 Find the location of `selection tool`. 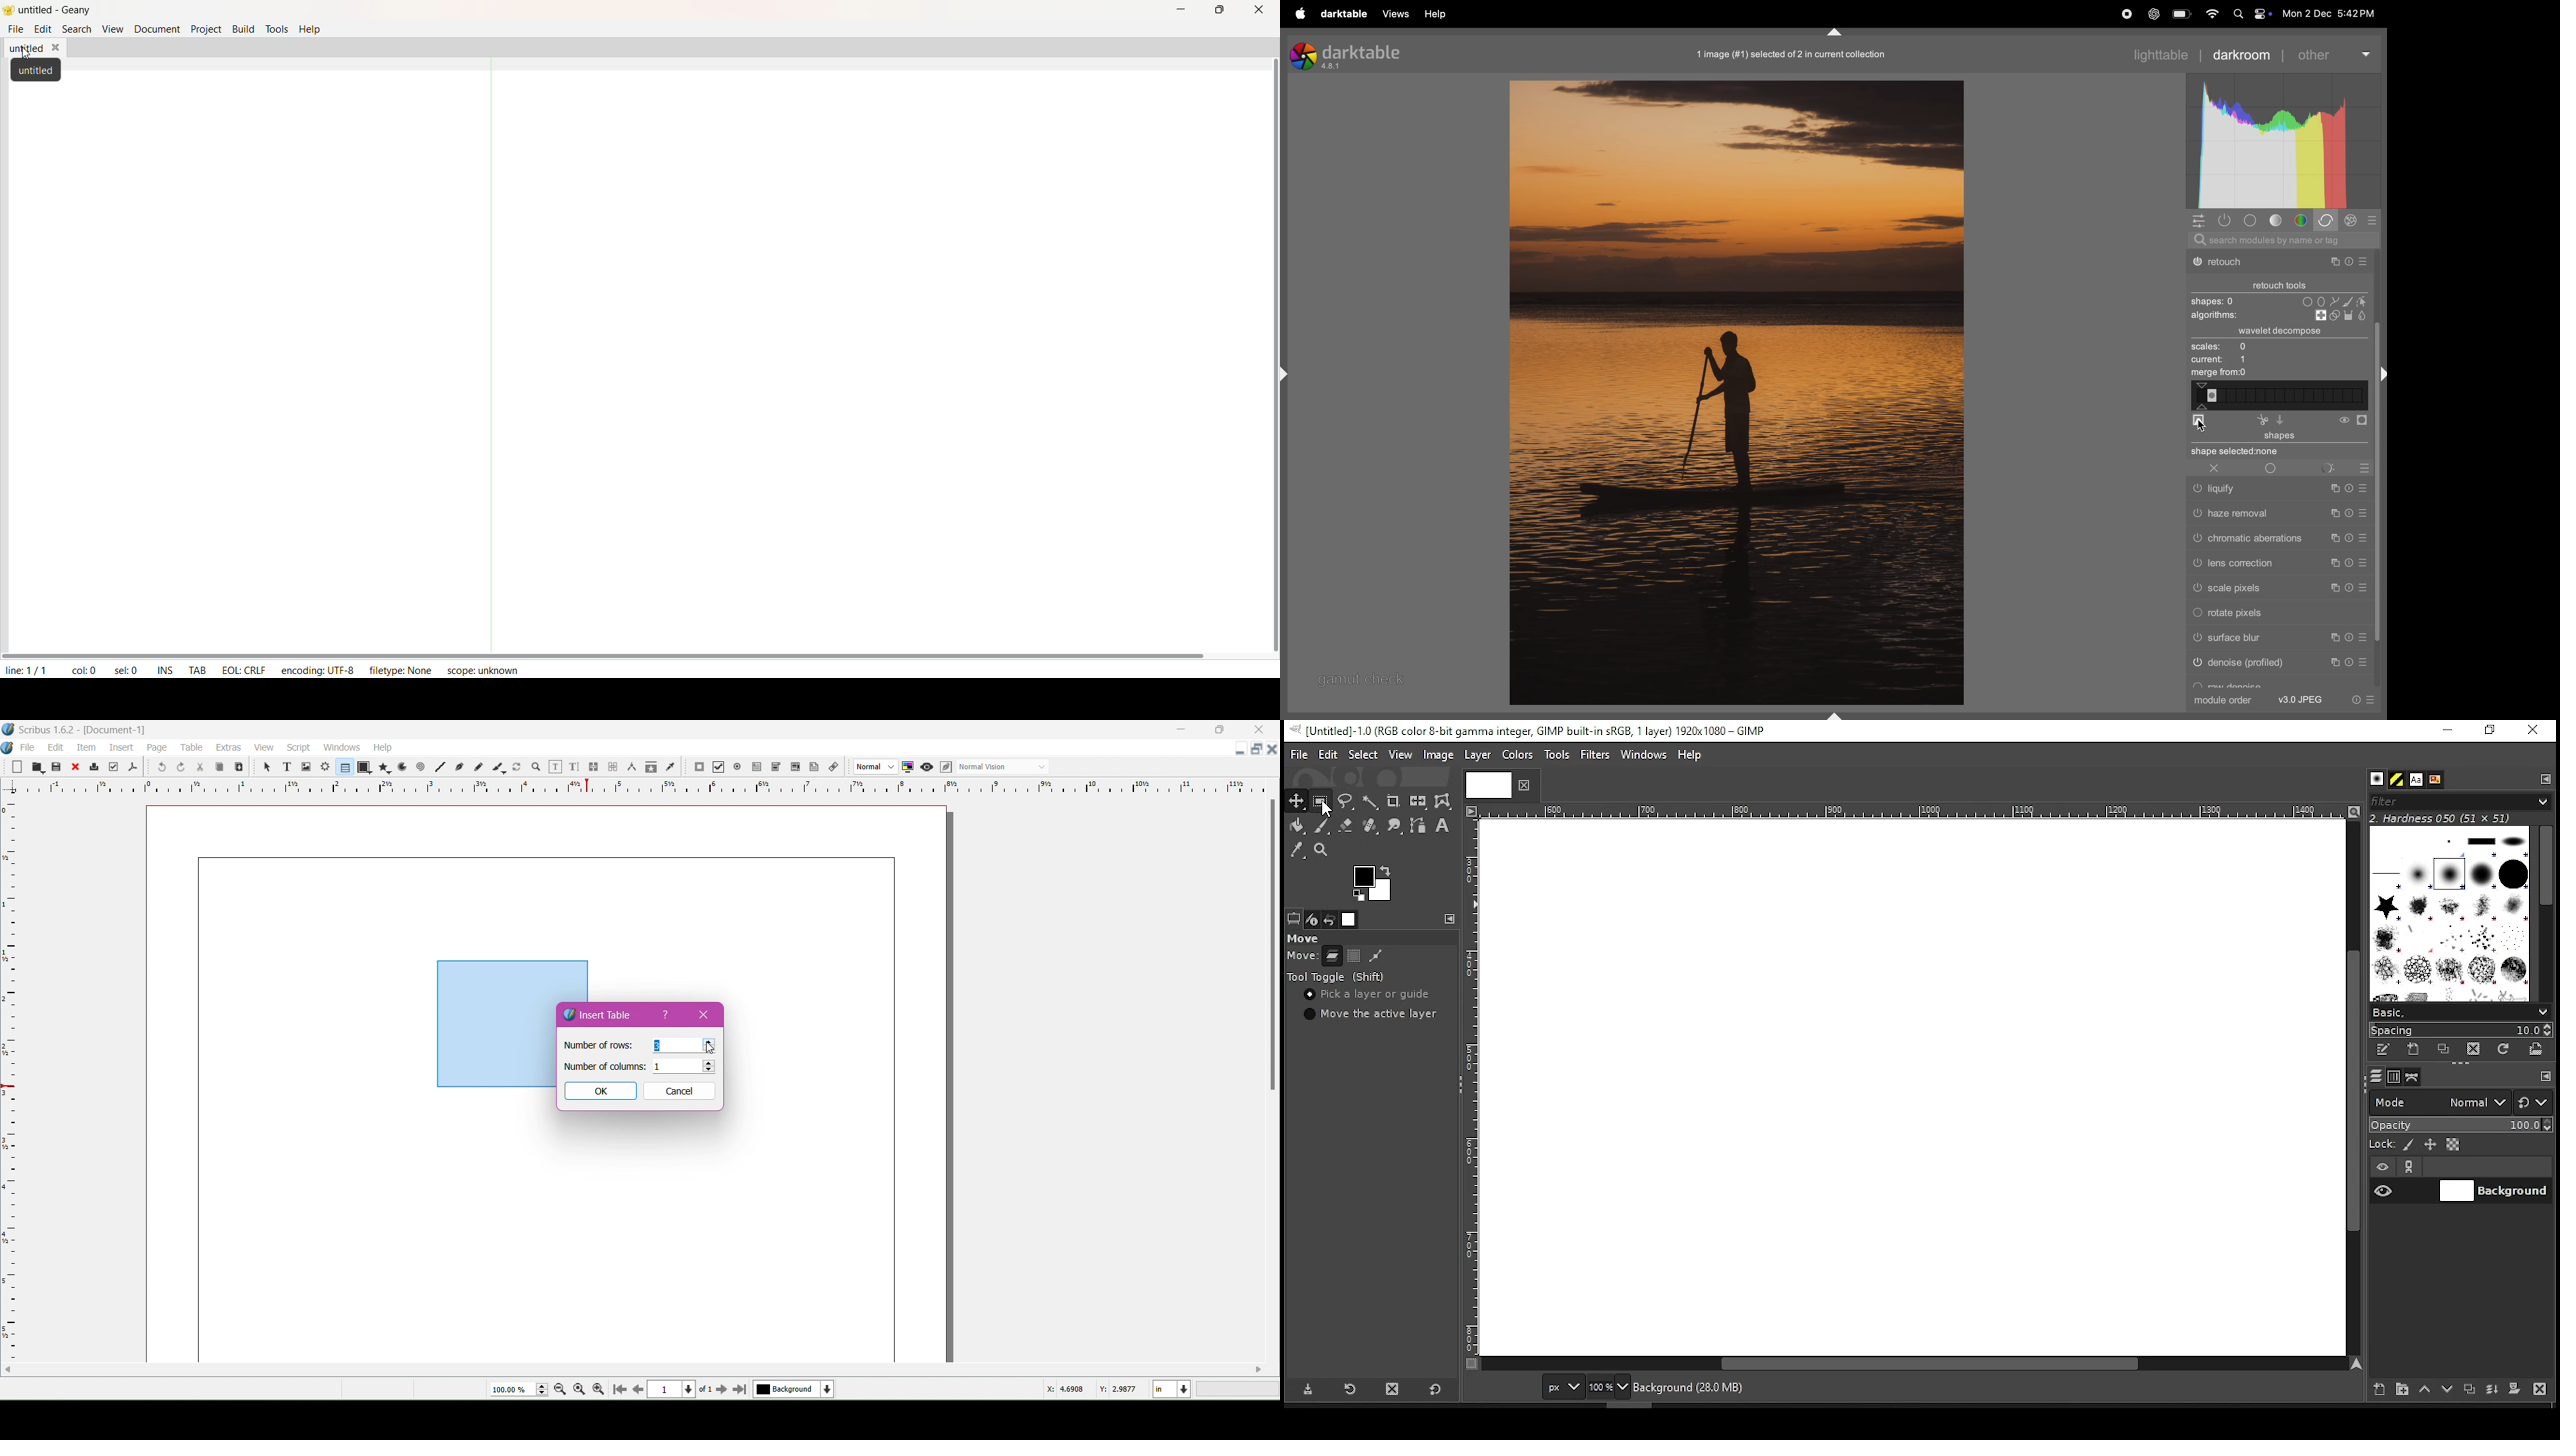

selection tool is located at coordinates (1297, 801).